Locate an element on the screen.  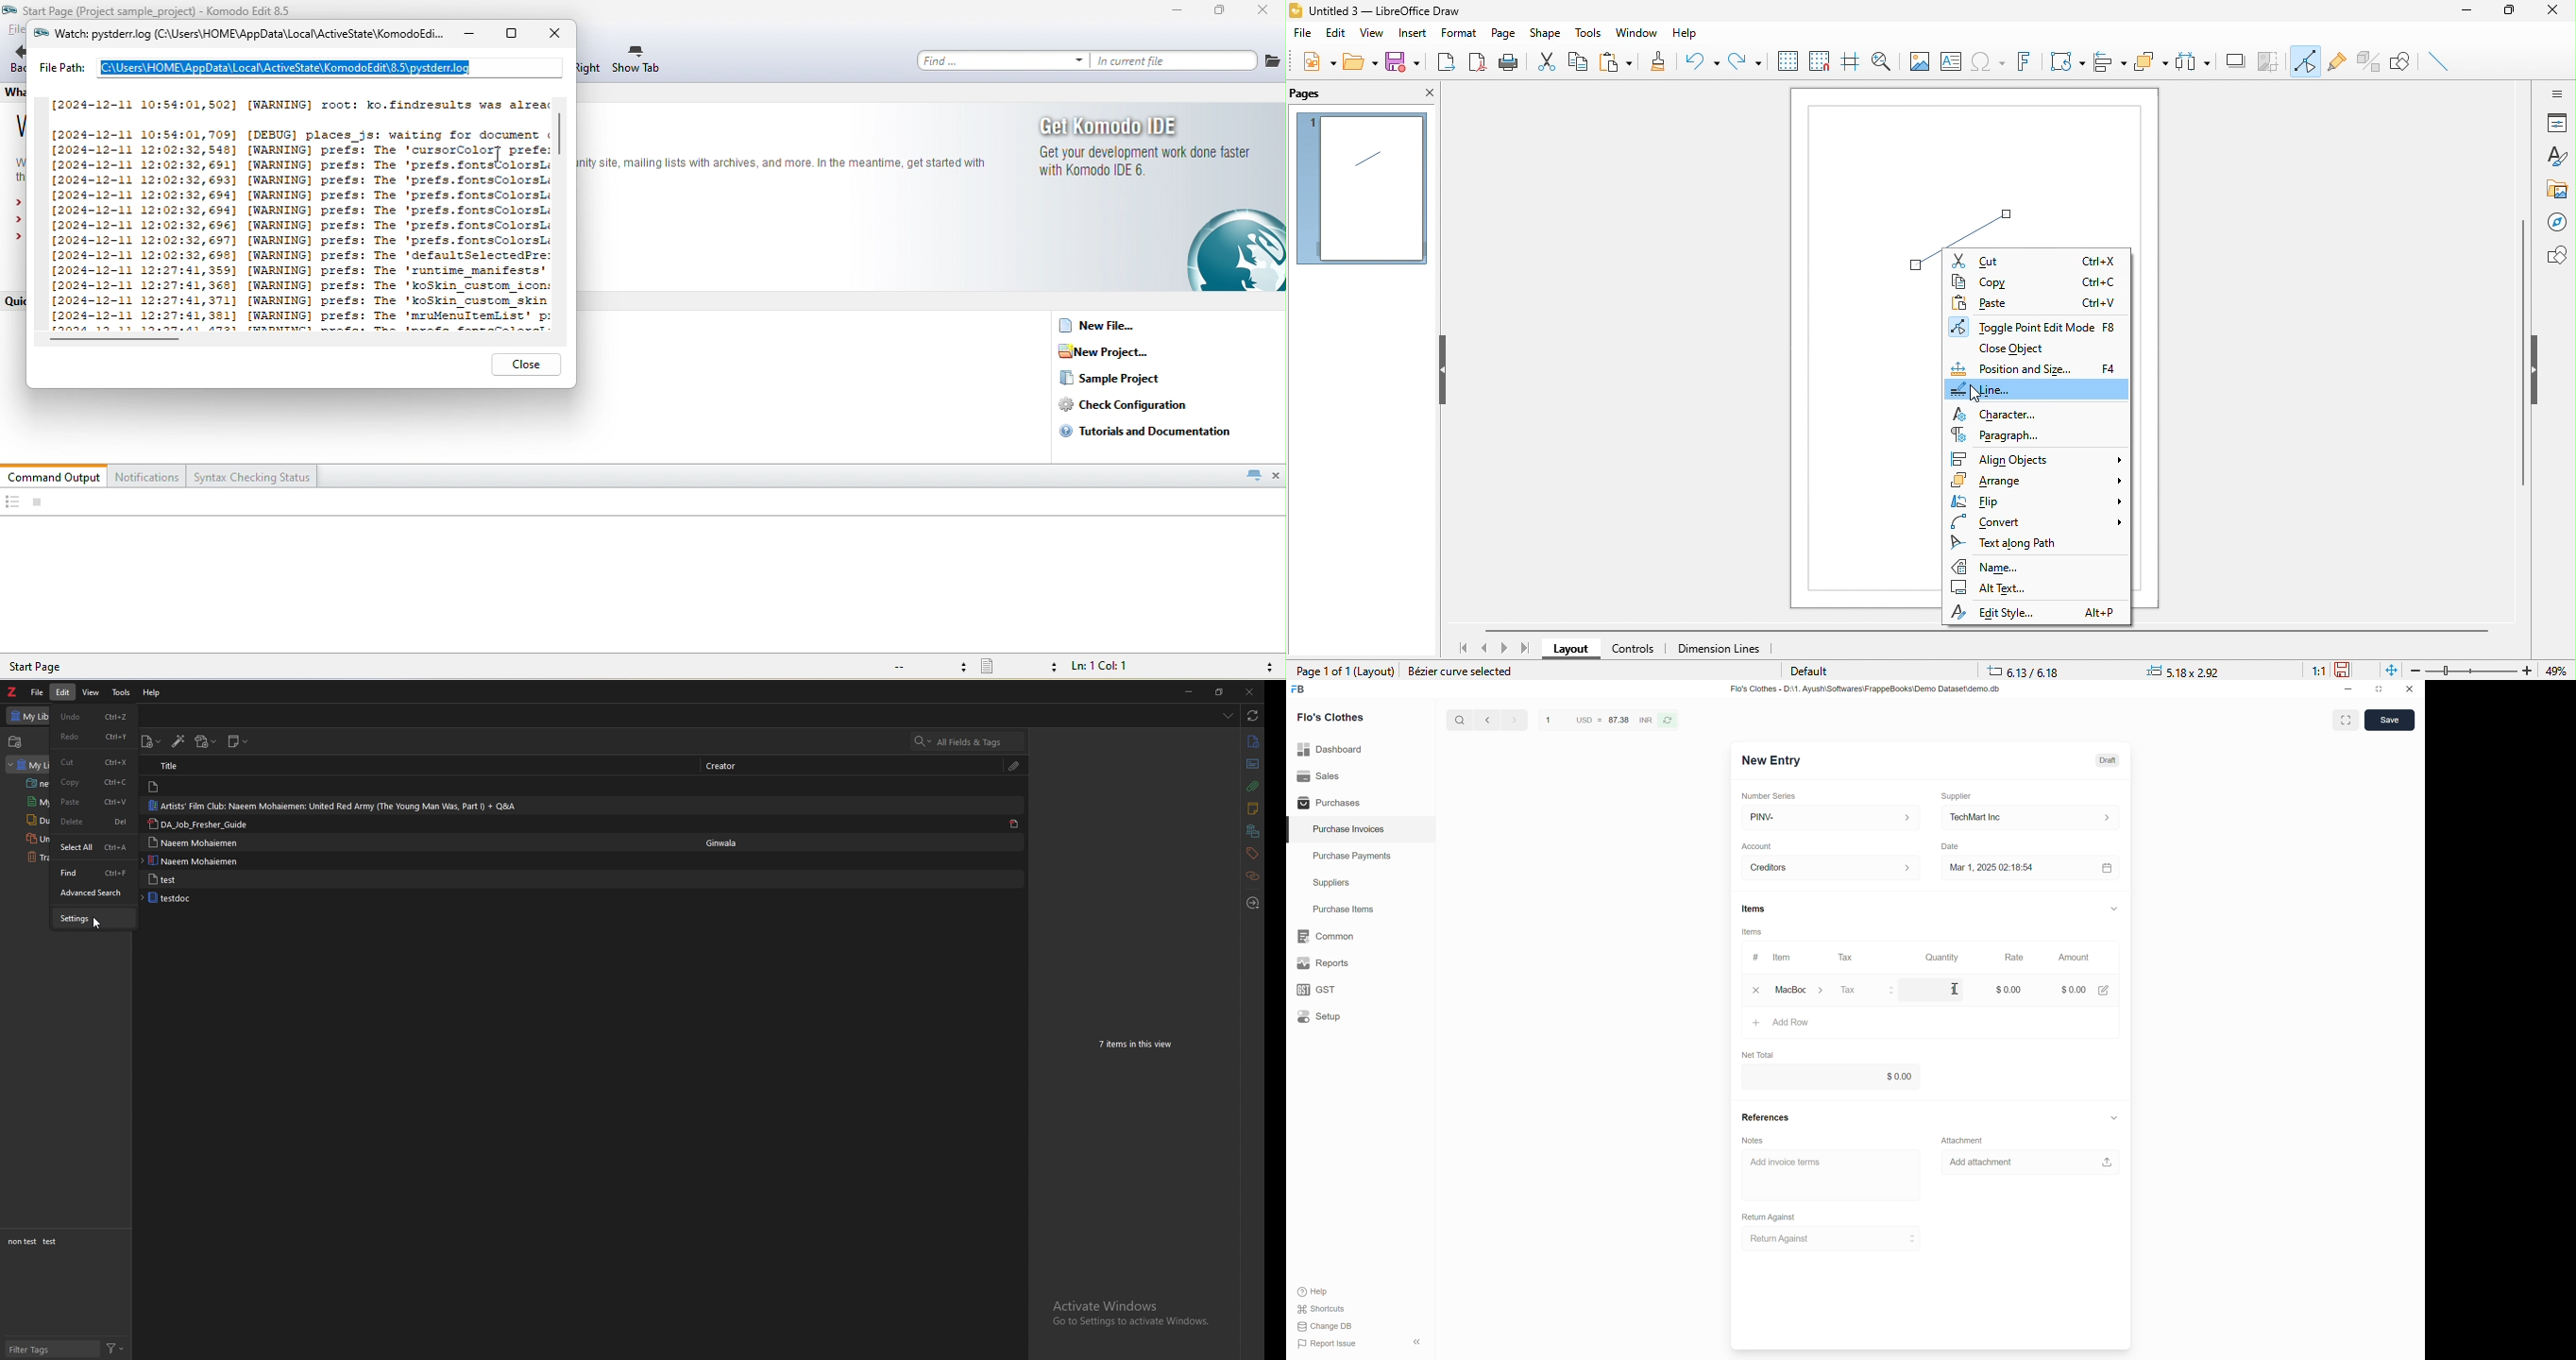
arrange is located at coordinates (2039, 481).